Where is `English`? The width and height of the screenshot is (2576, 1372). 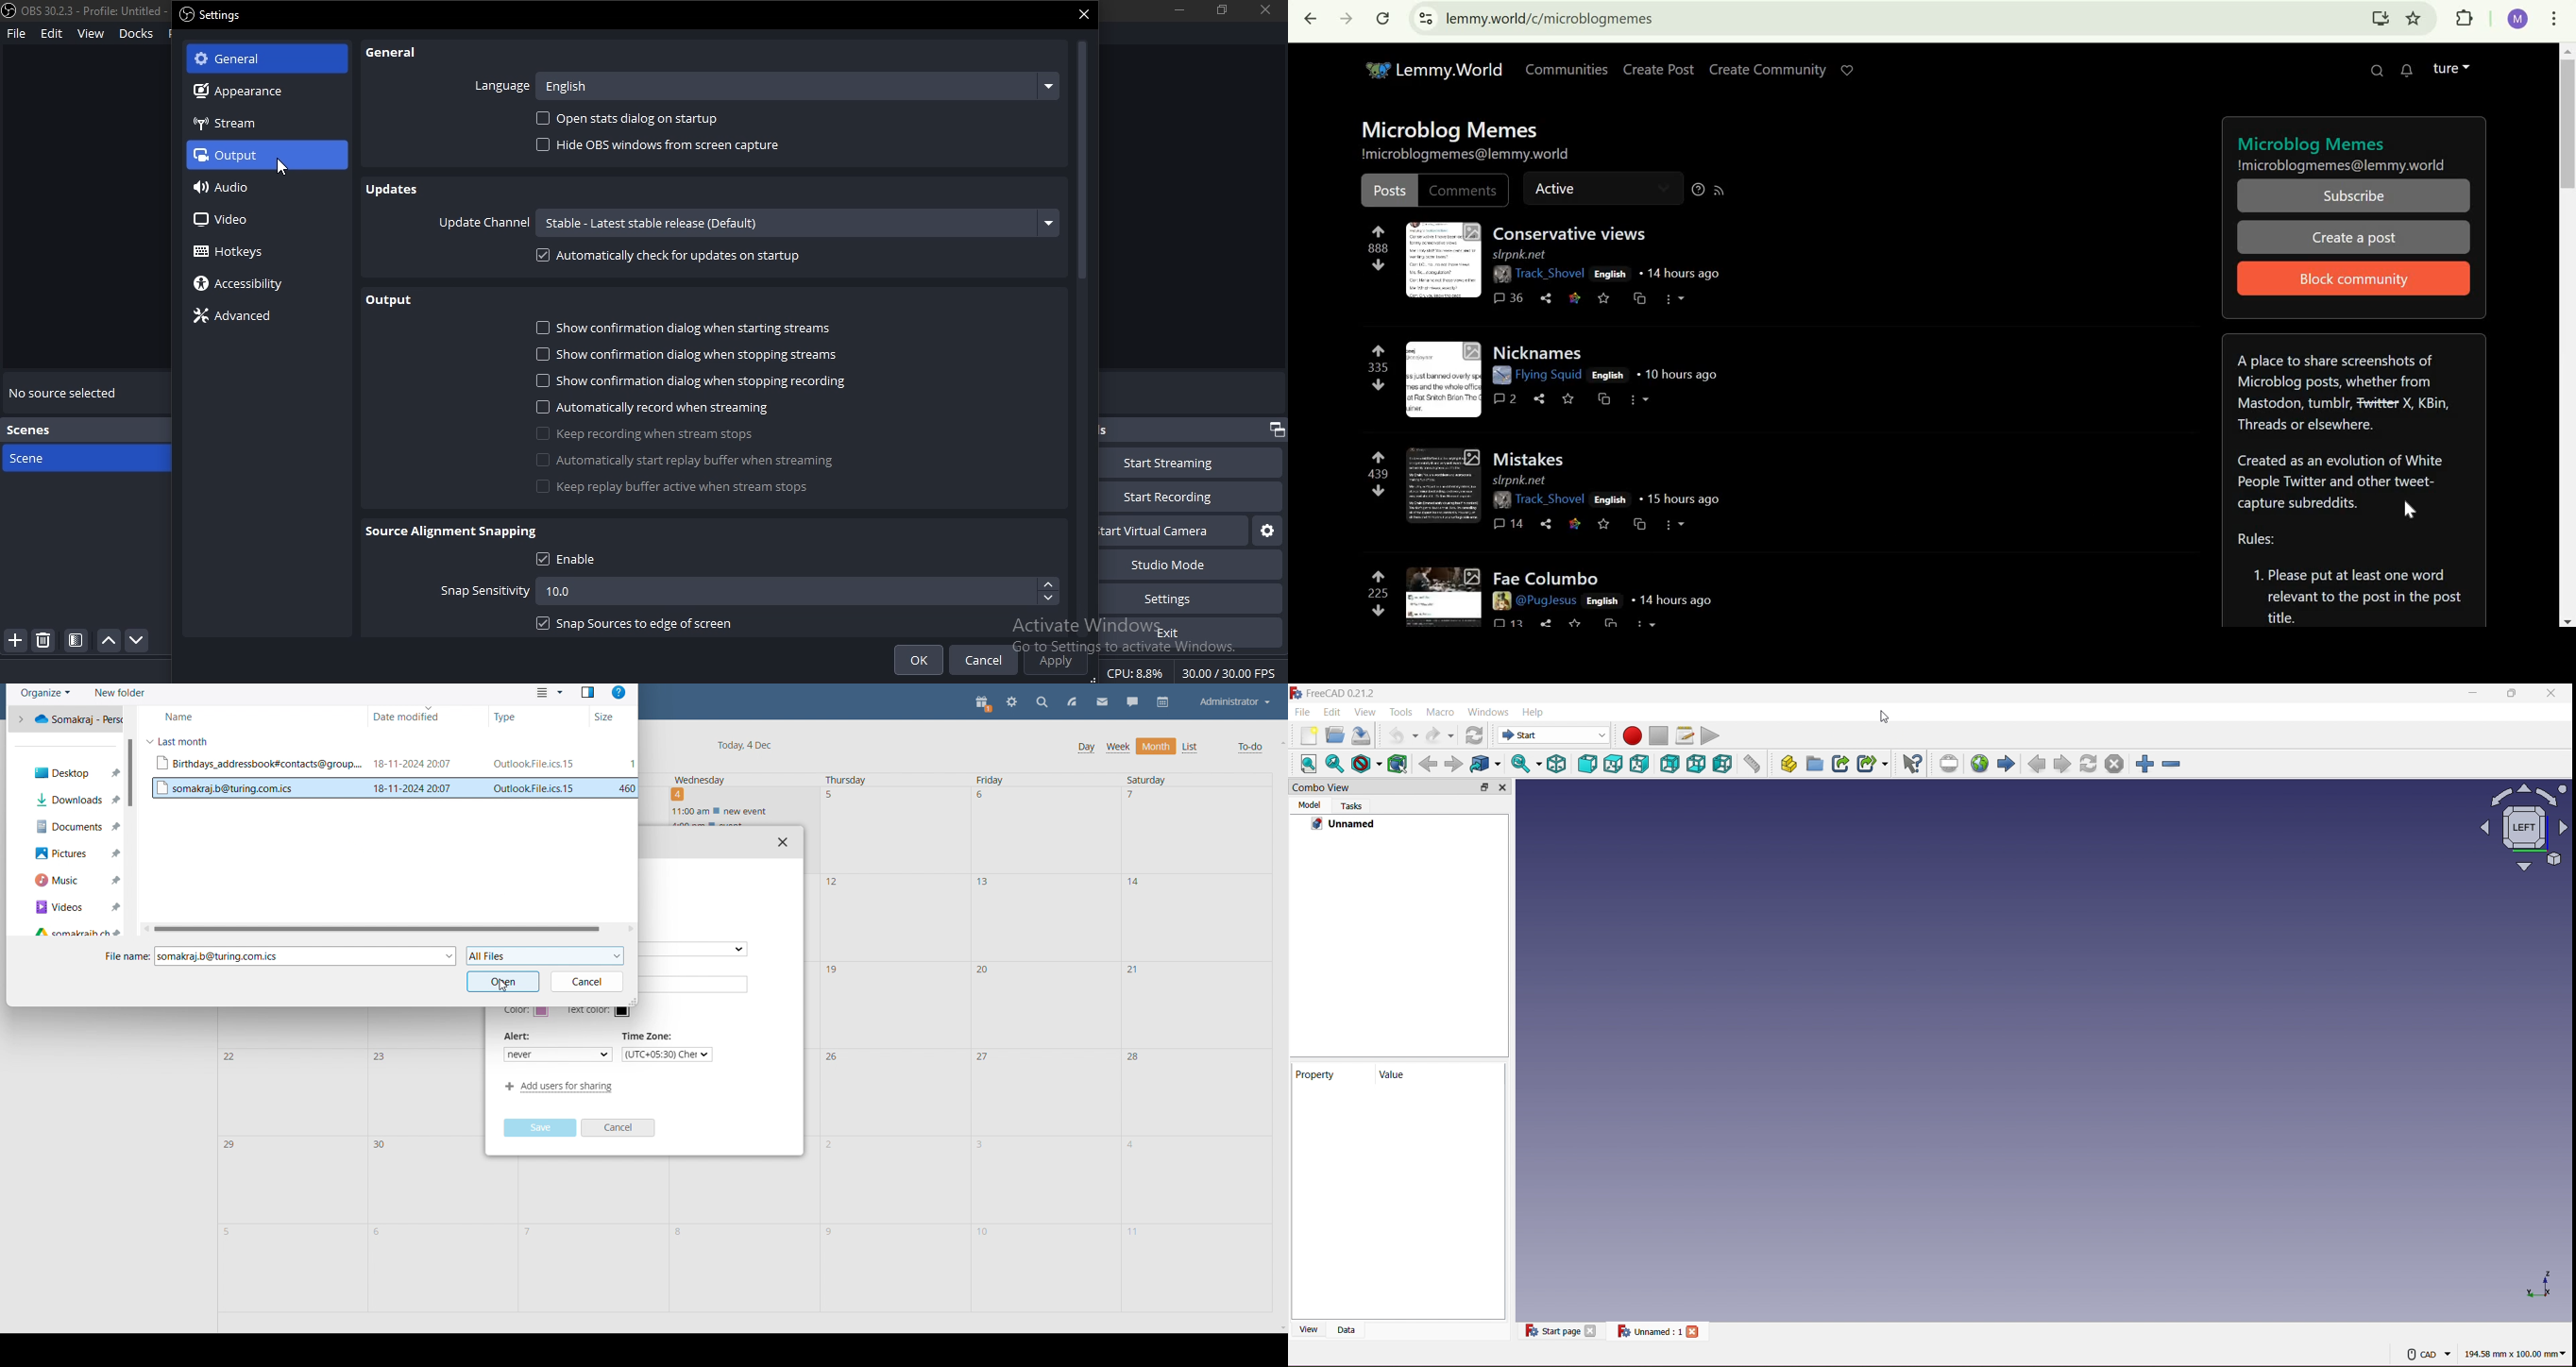
English is located at coordinates (1611, 499).